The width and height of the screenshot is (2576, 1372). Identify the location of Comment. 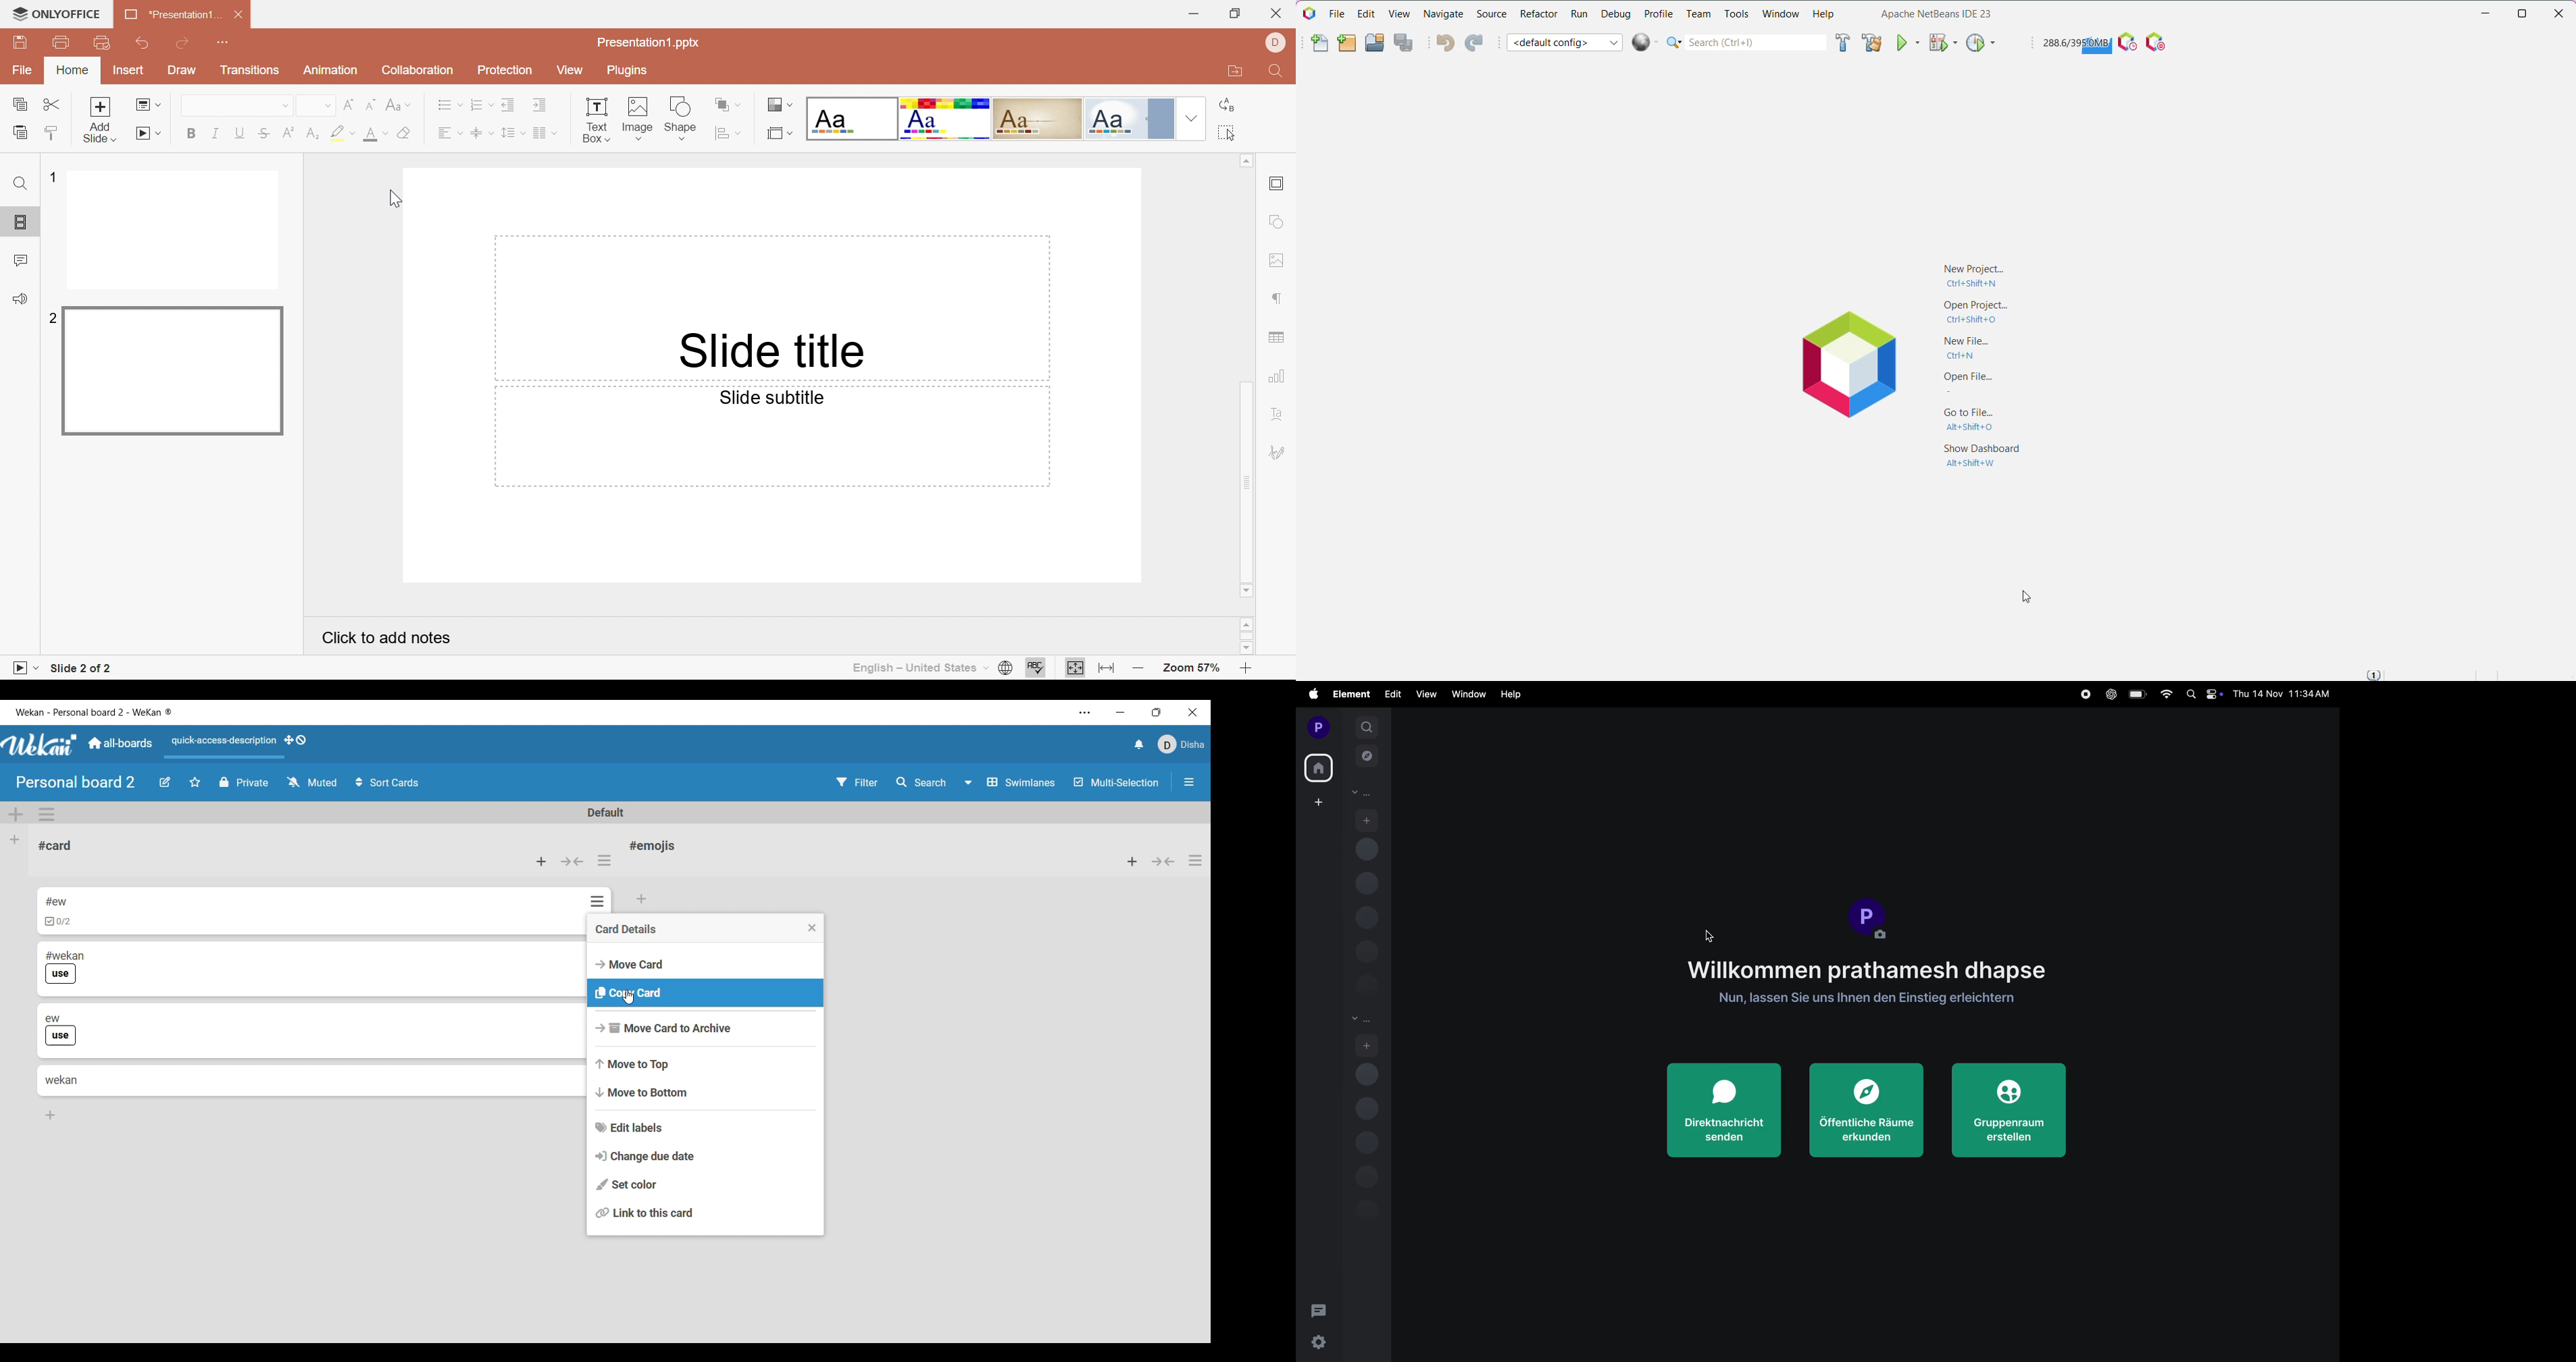
(20, 260).